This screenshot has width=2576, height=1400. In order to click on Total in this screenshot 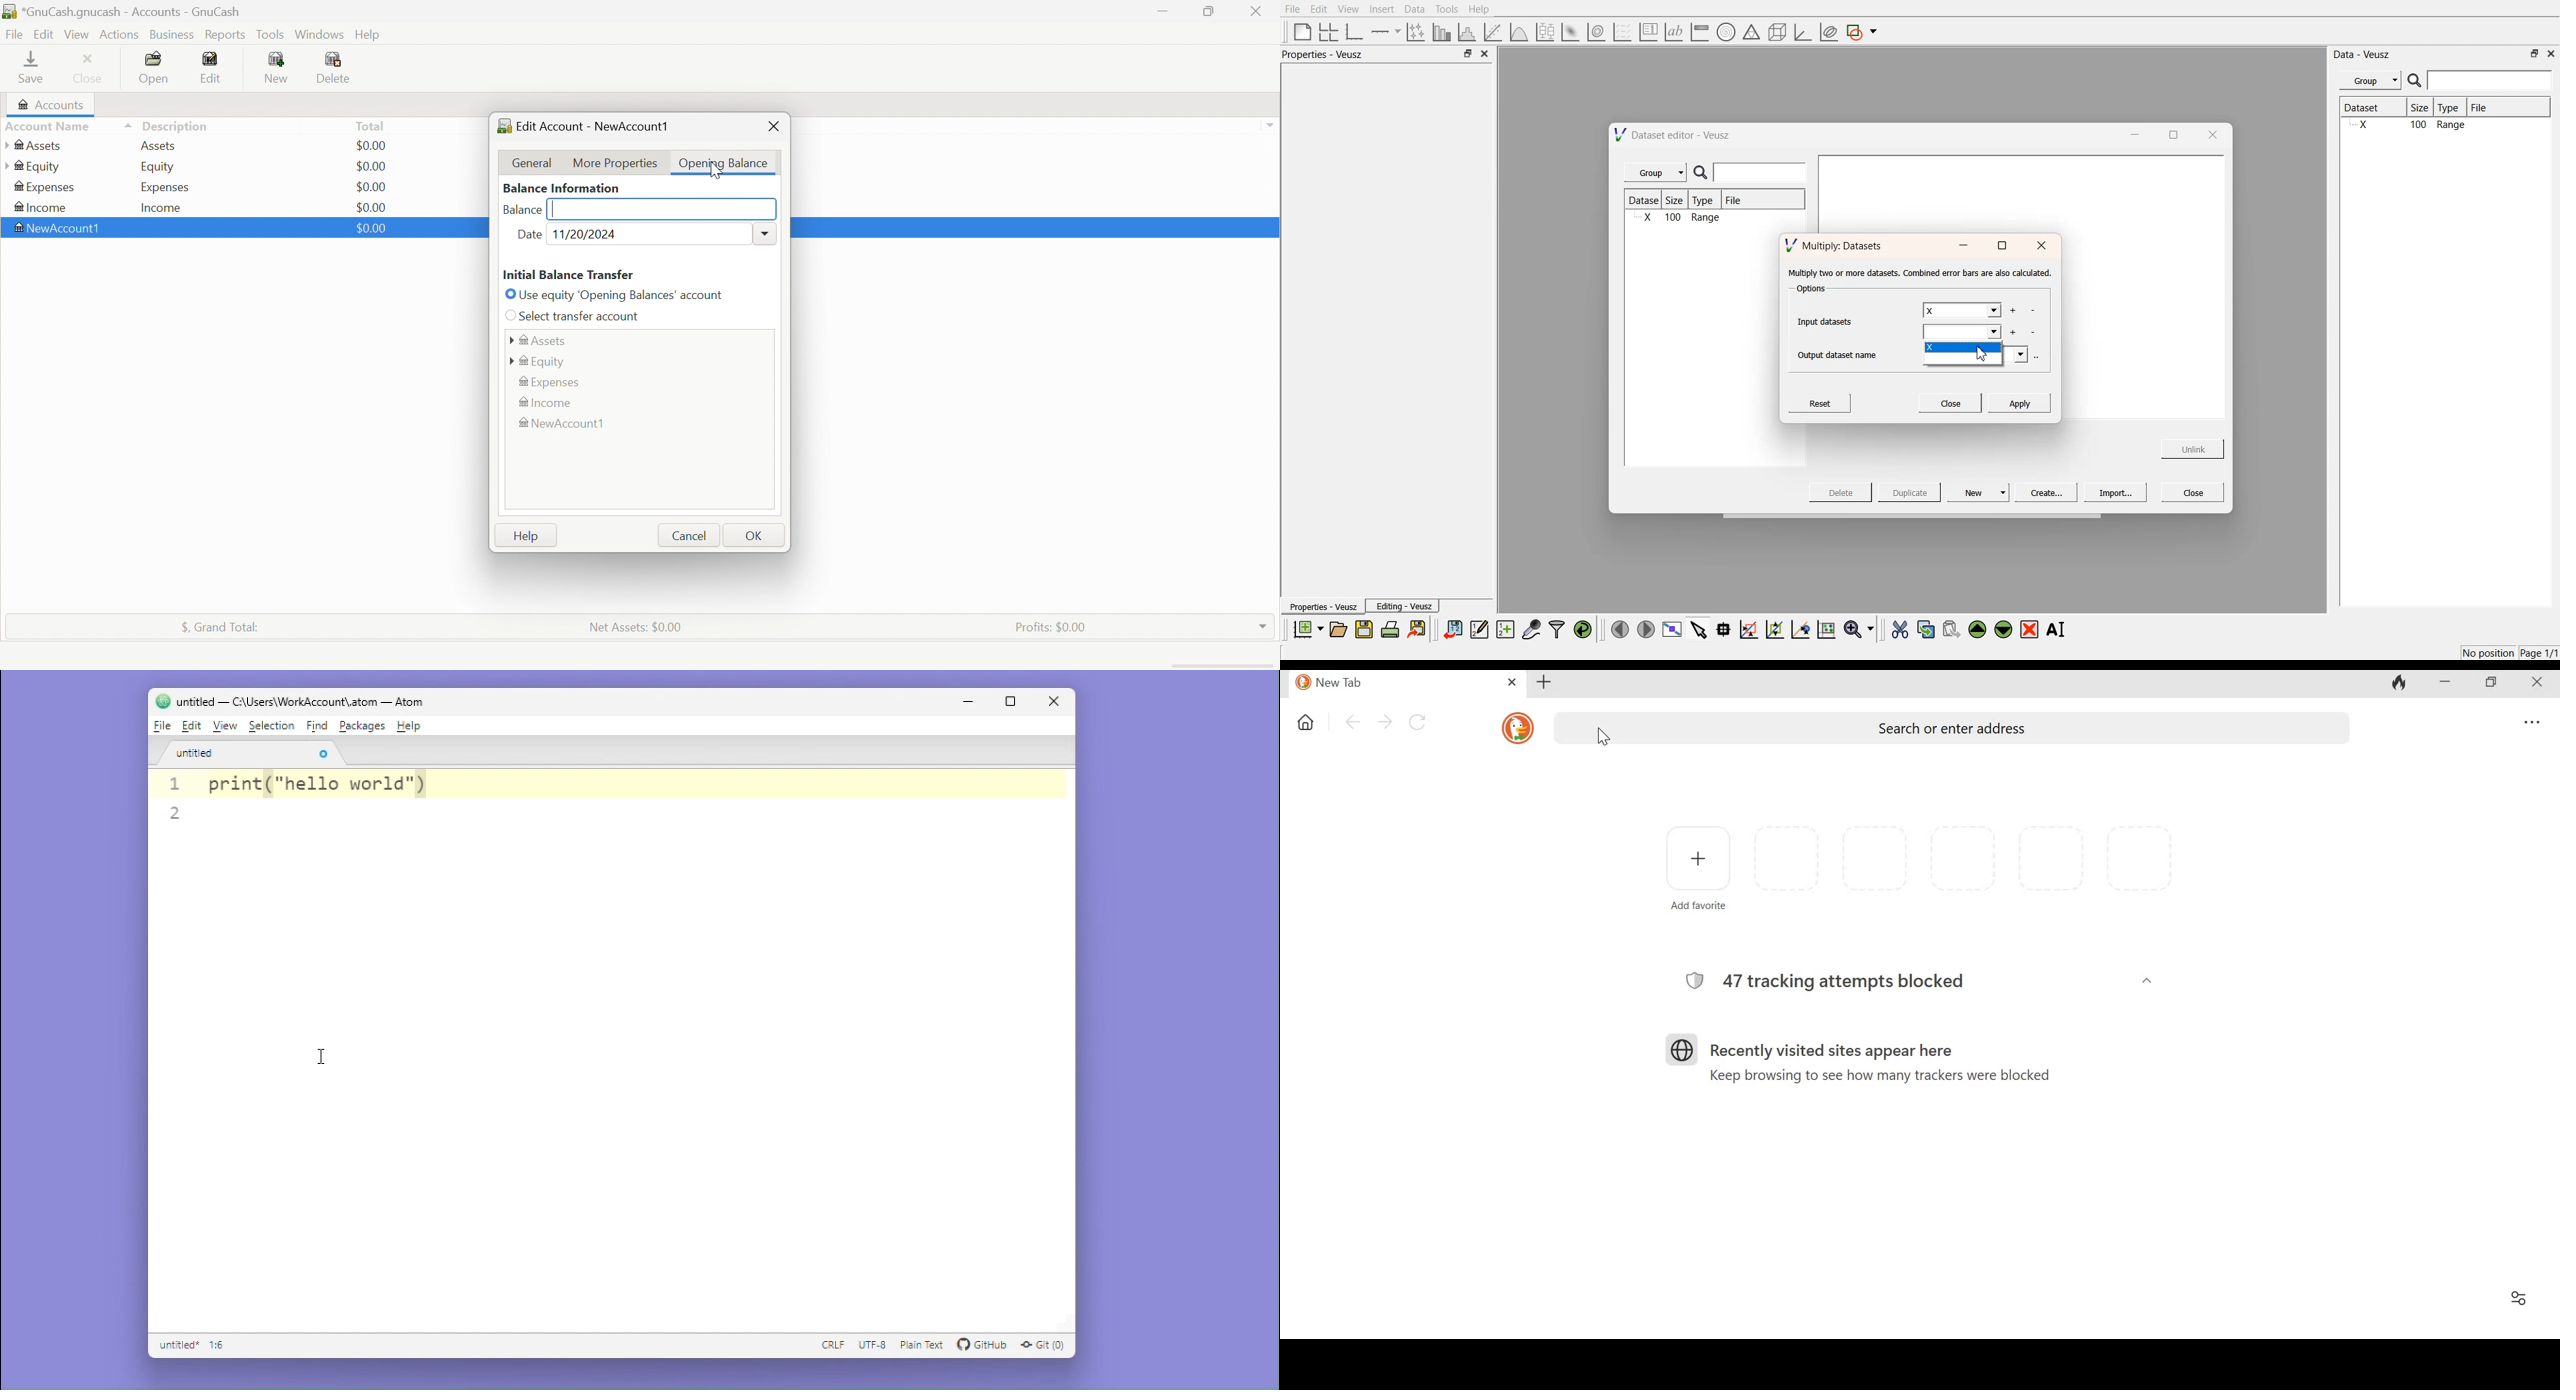, I will do `click(371, 125)`.